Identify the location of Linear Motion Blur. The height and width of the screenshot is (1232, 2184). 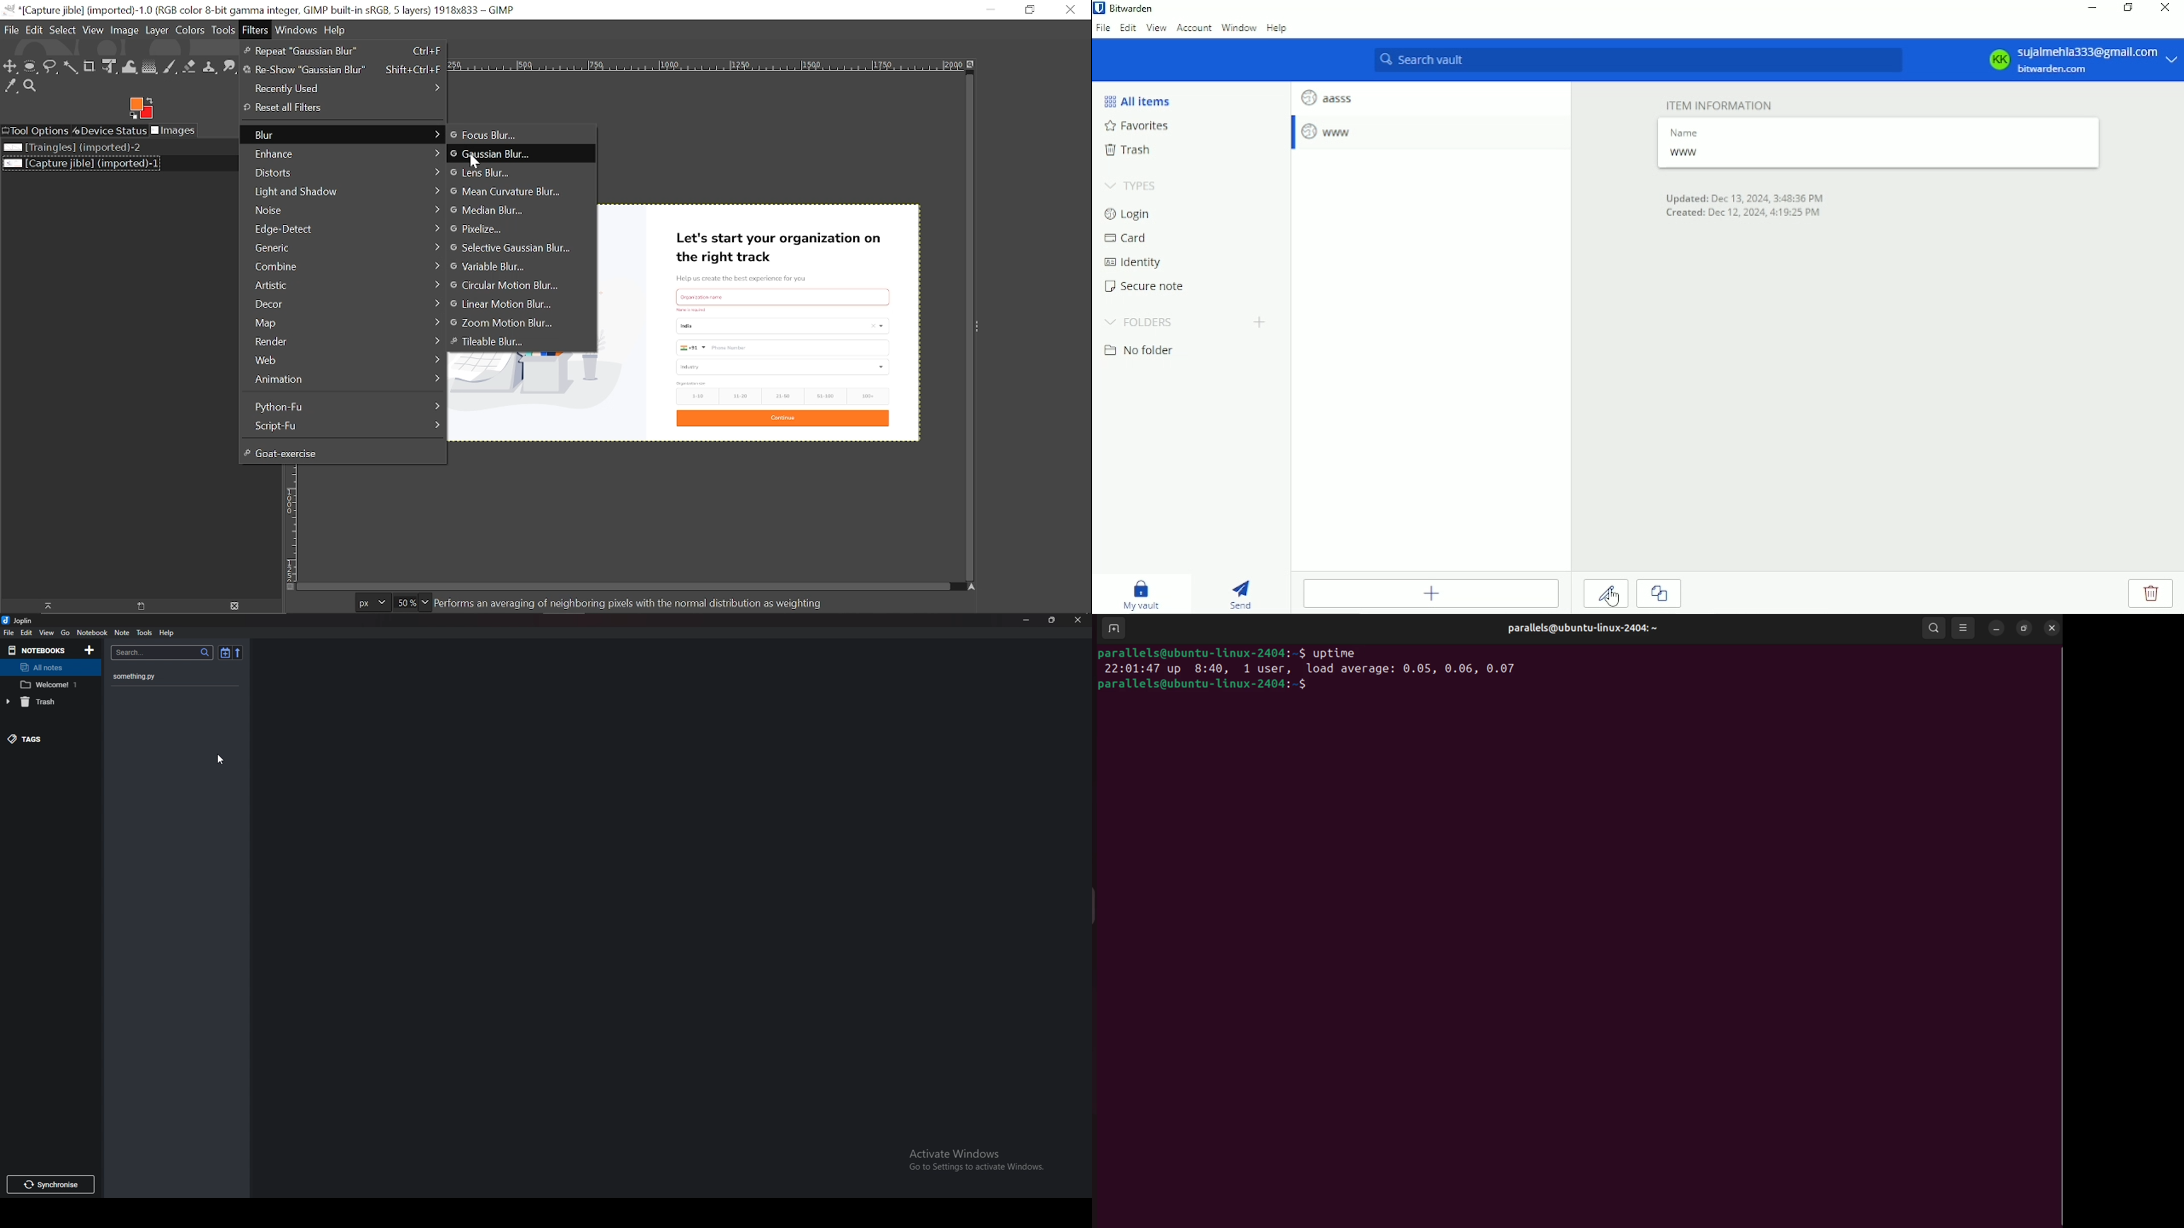
(513, 304).